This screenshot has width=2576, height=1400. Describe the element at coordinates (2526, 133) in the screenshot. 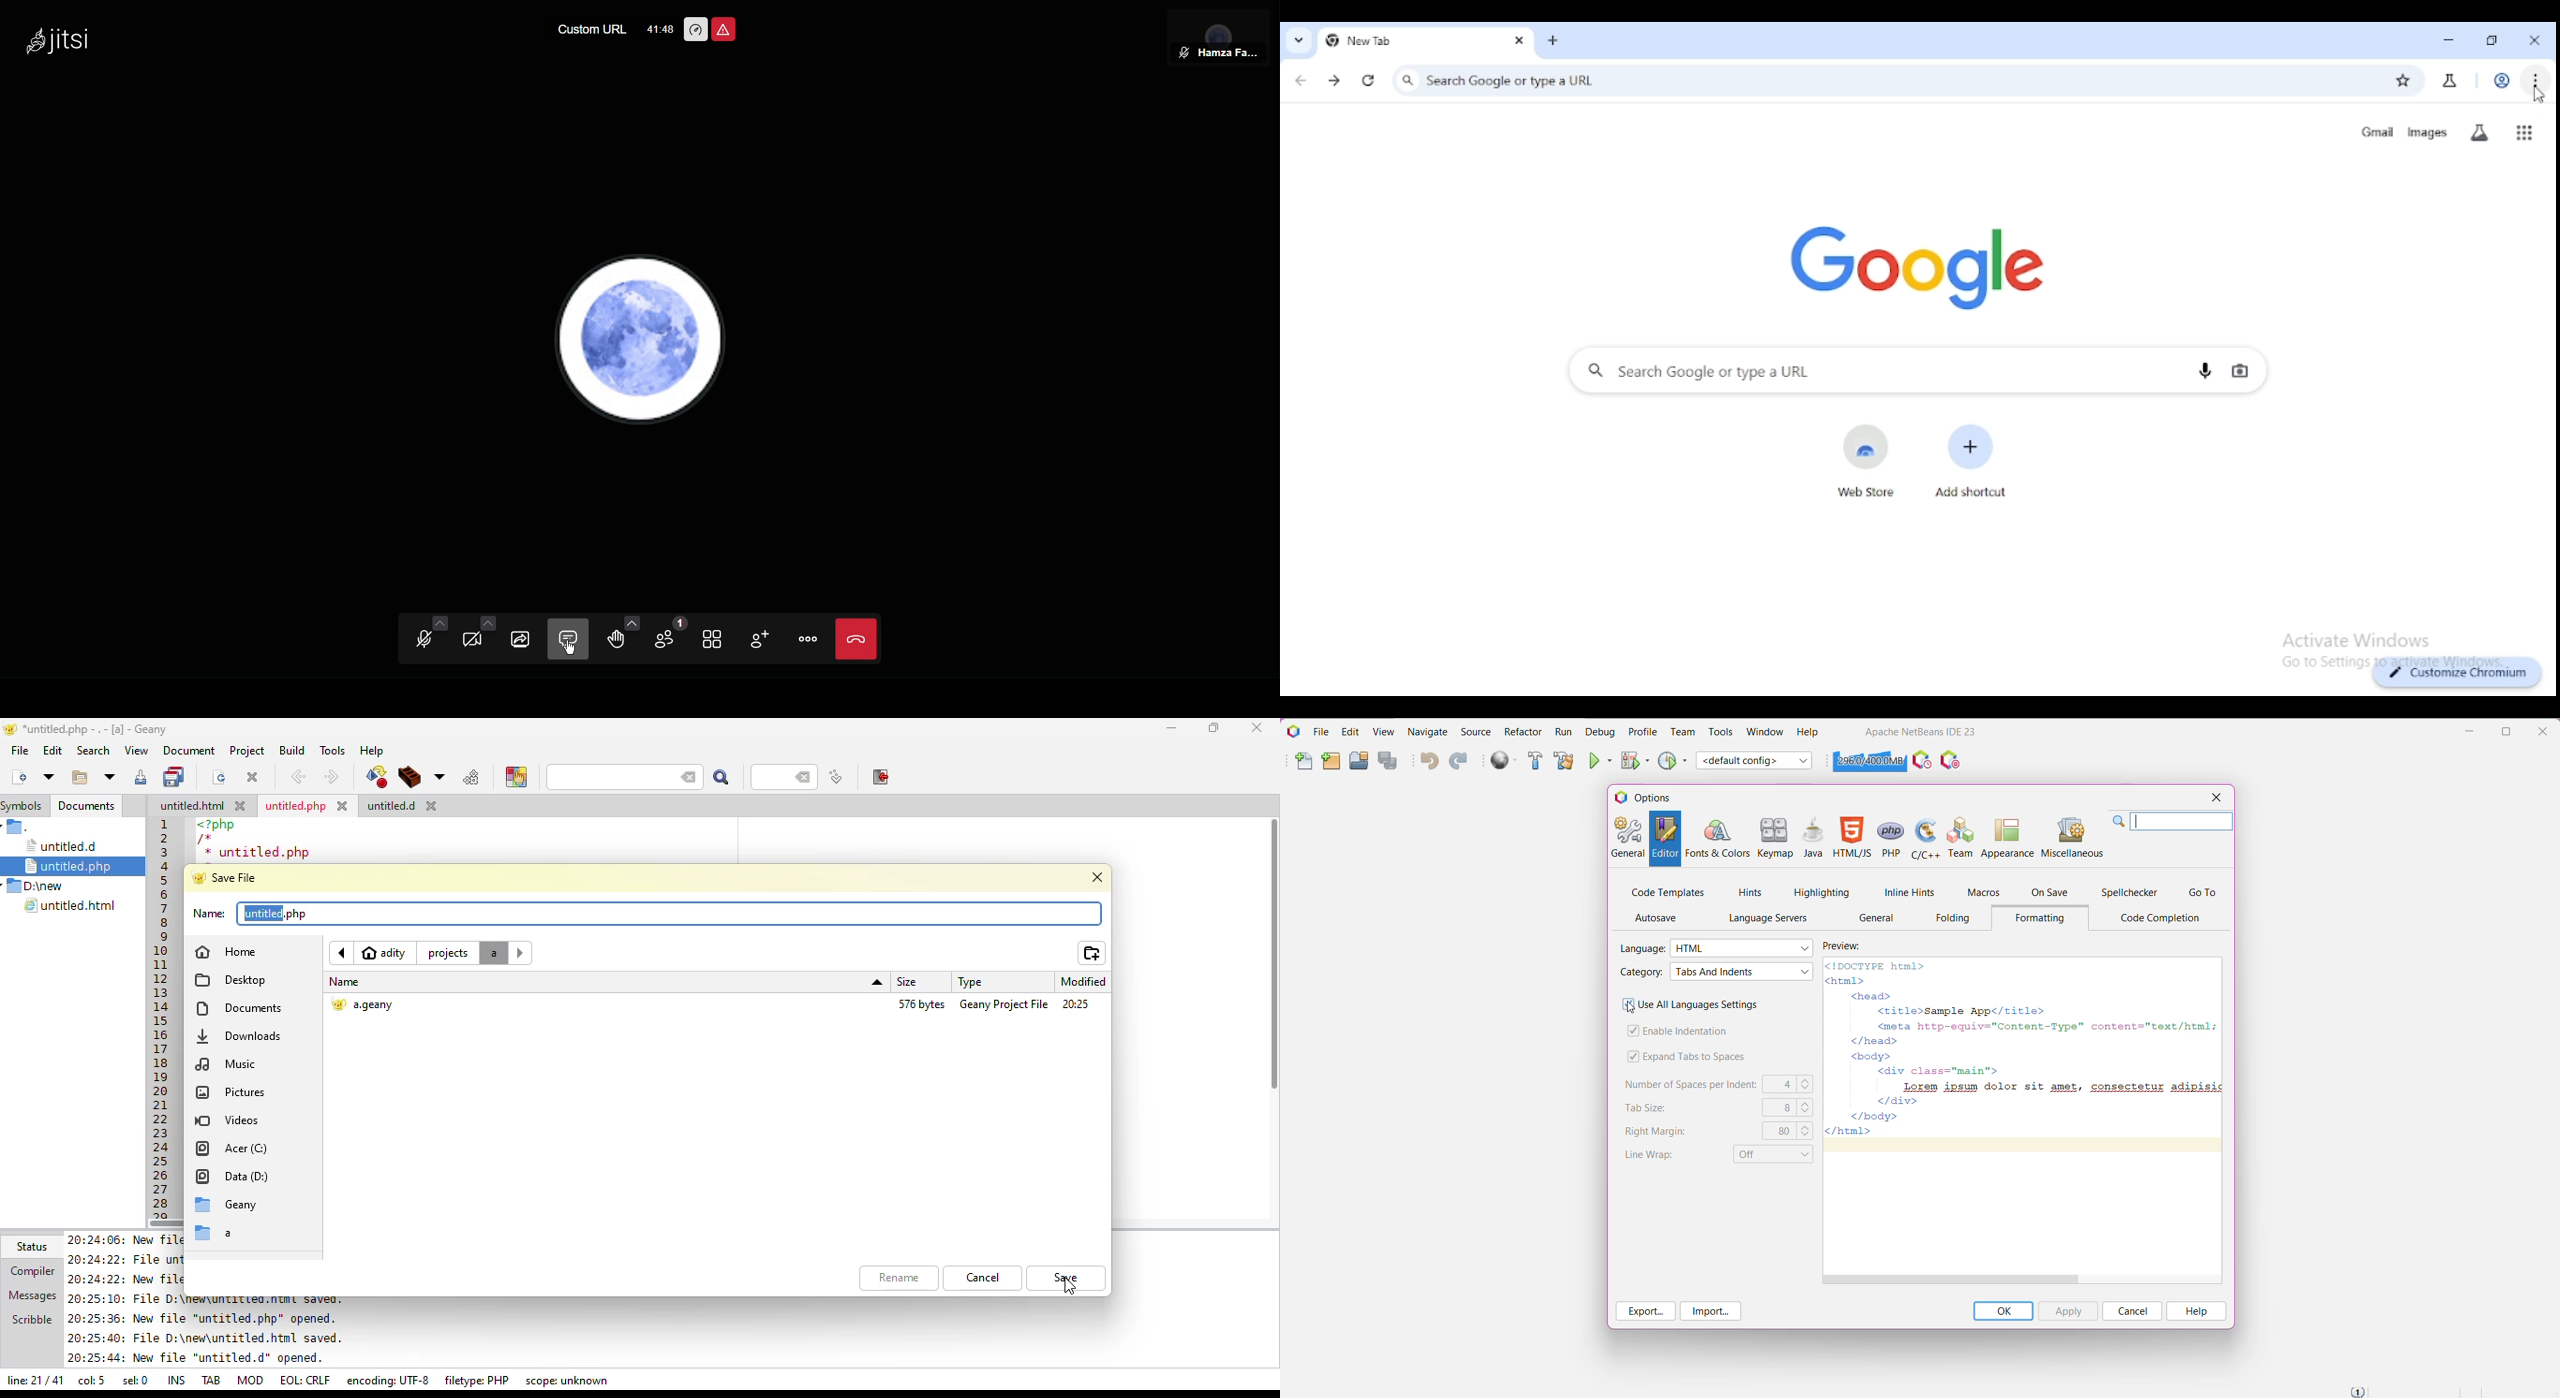

I see `google apps` at that location.